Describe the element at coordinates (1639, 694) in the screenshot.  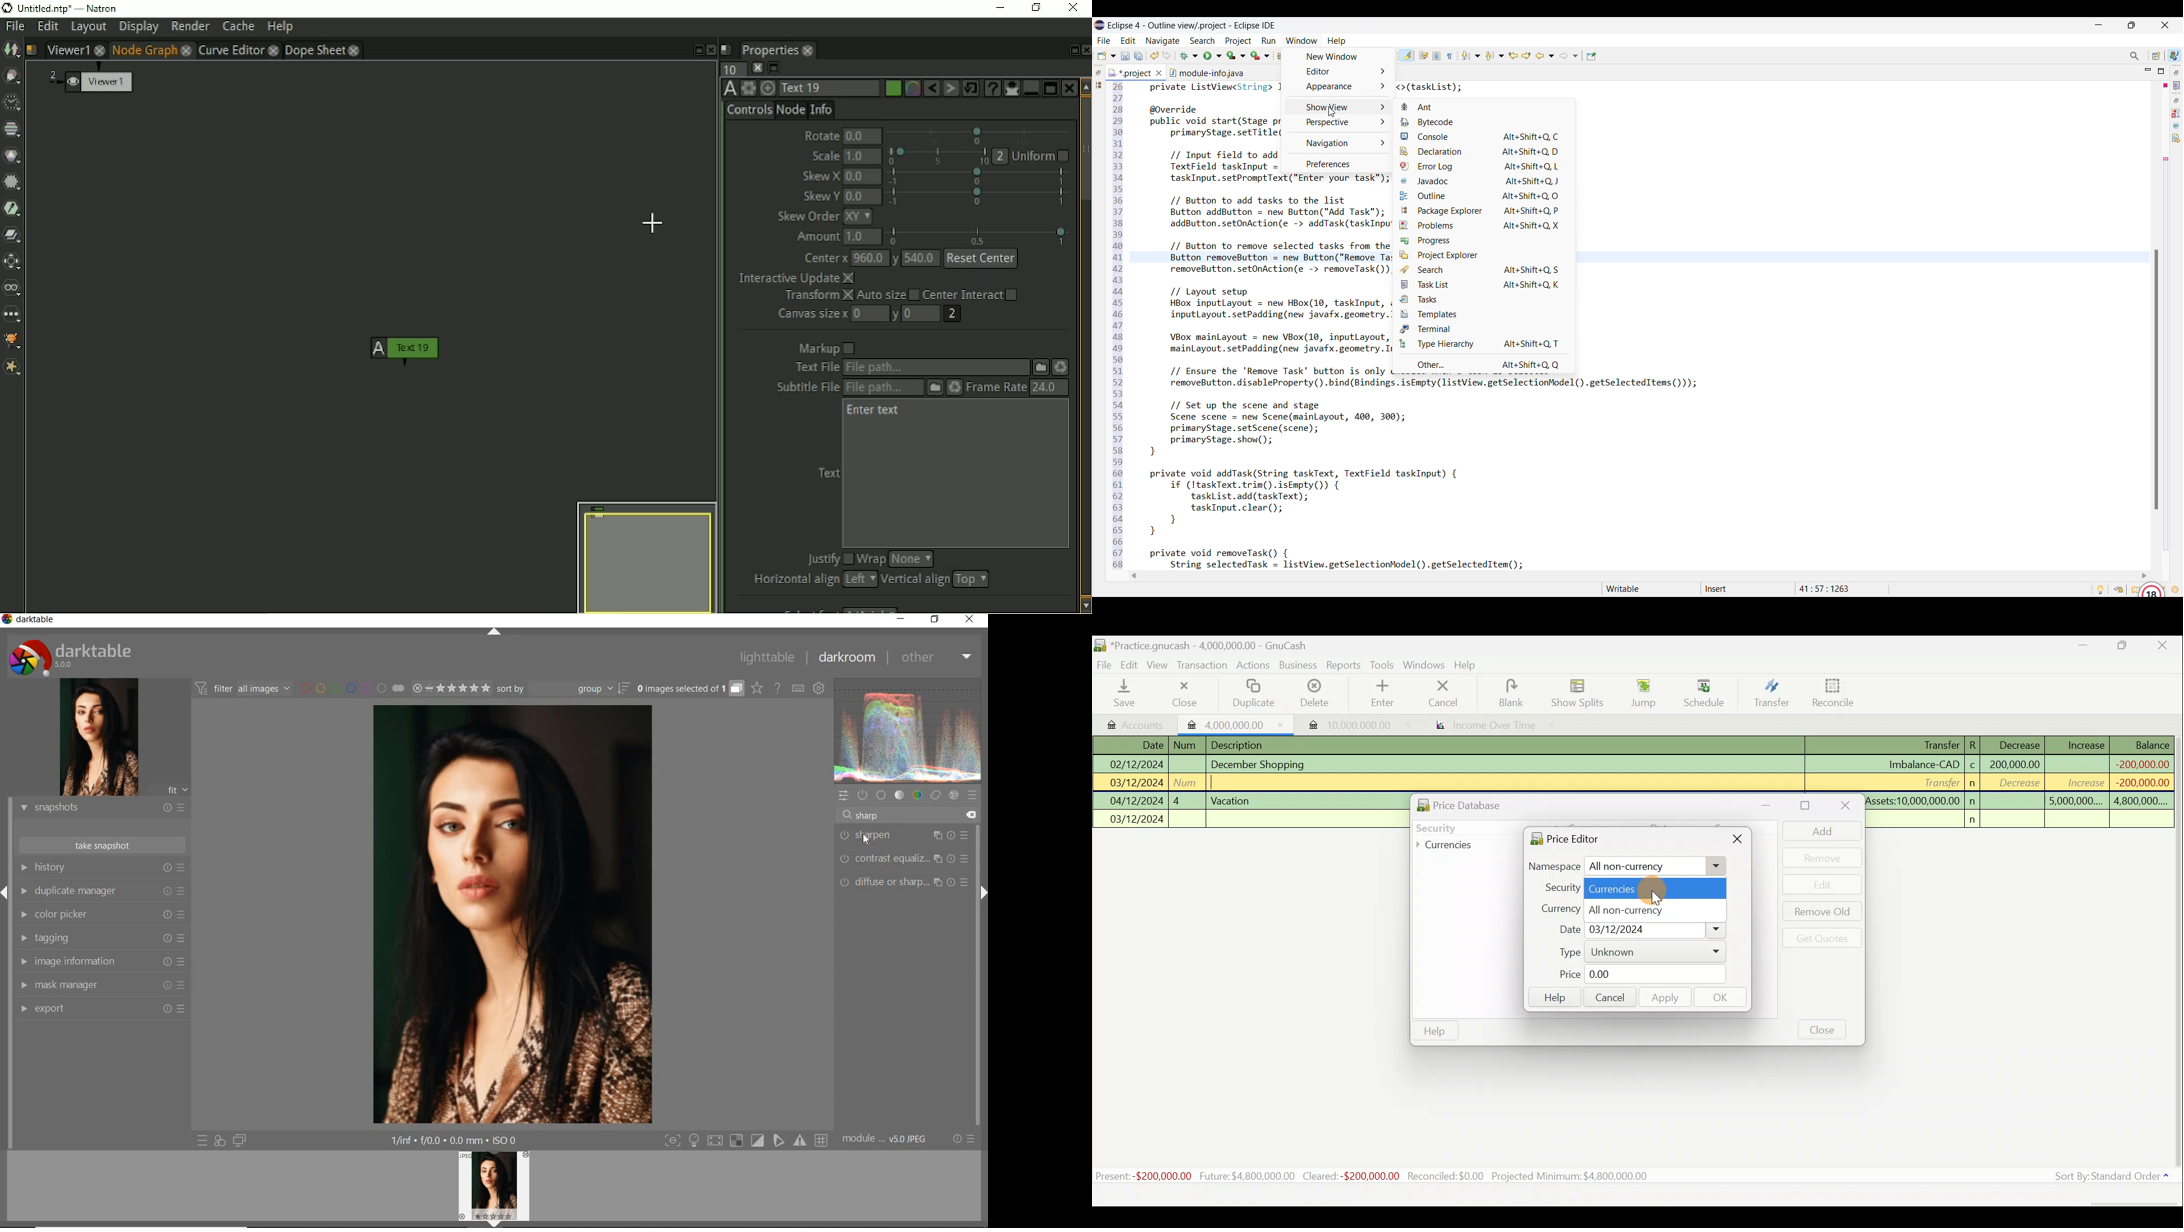
I see `Jump` at that location.